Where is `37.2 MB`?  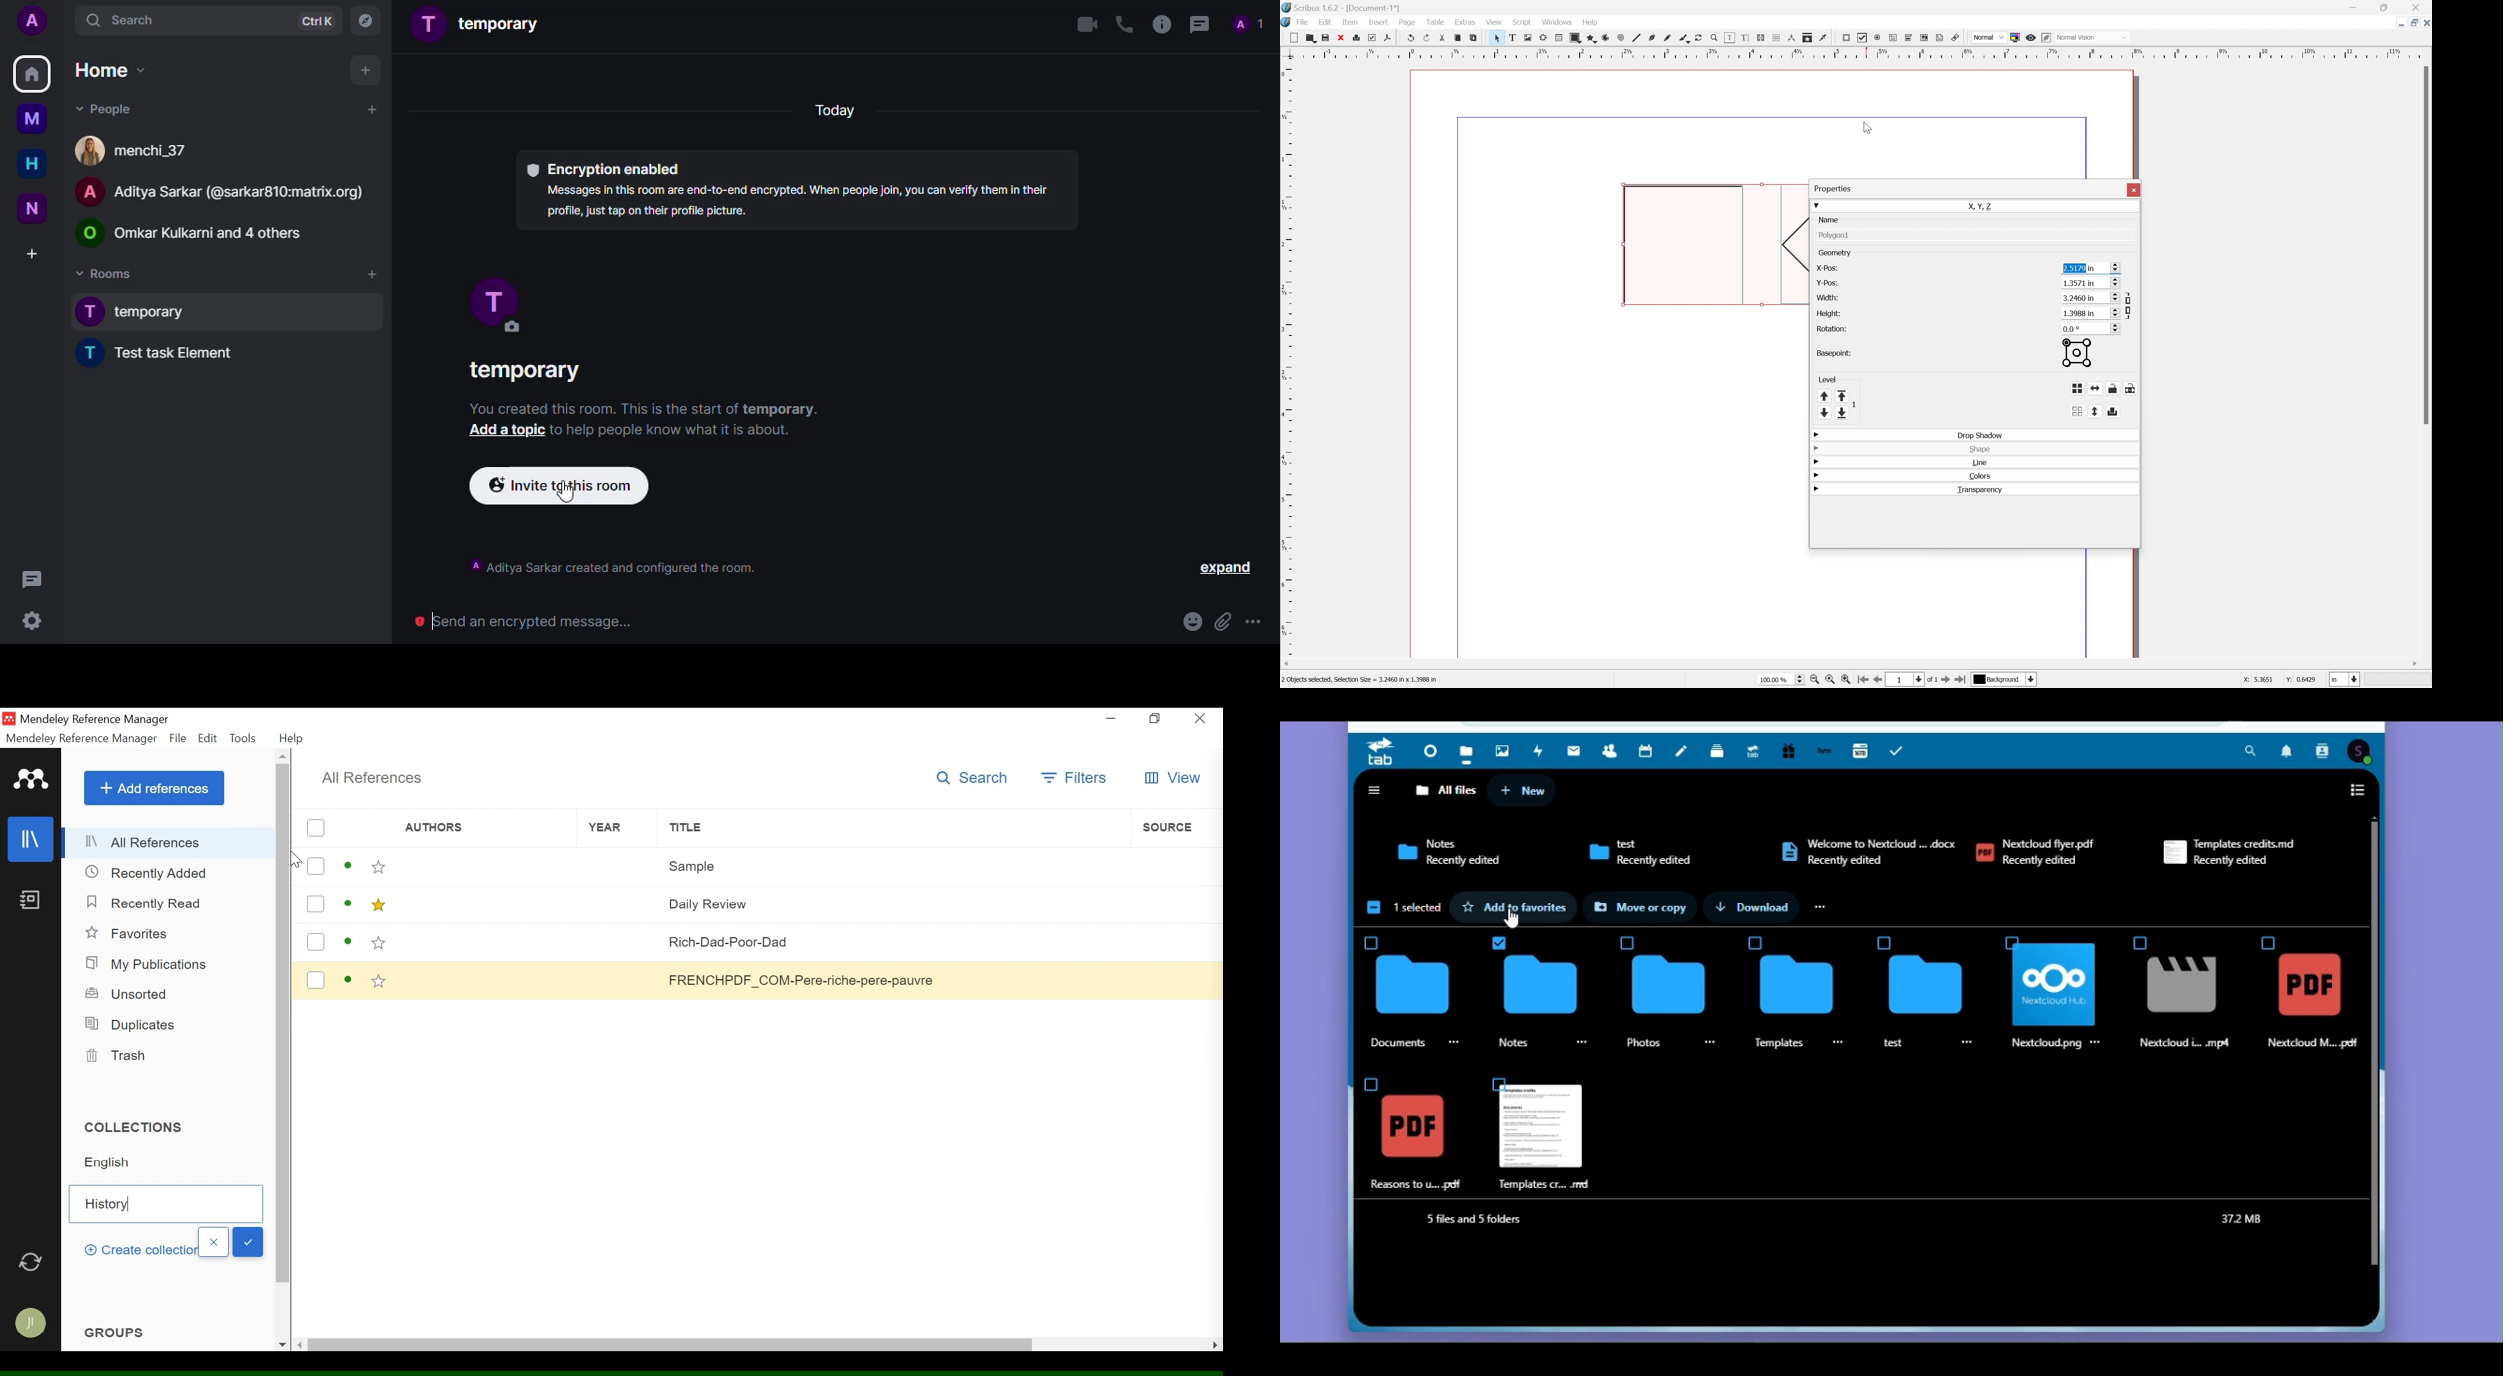
37.2 MB is located at coordinates (2242, 1218).